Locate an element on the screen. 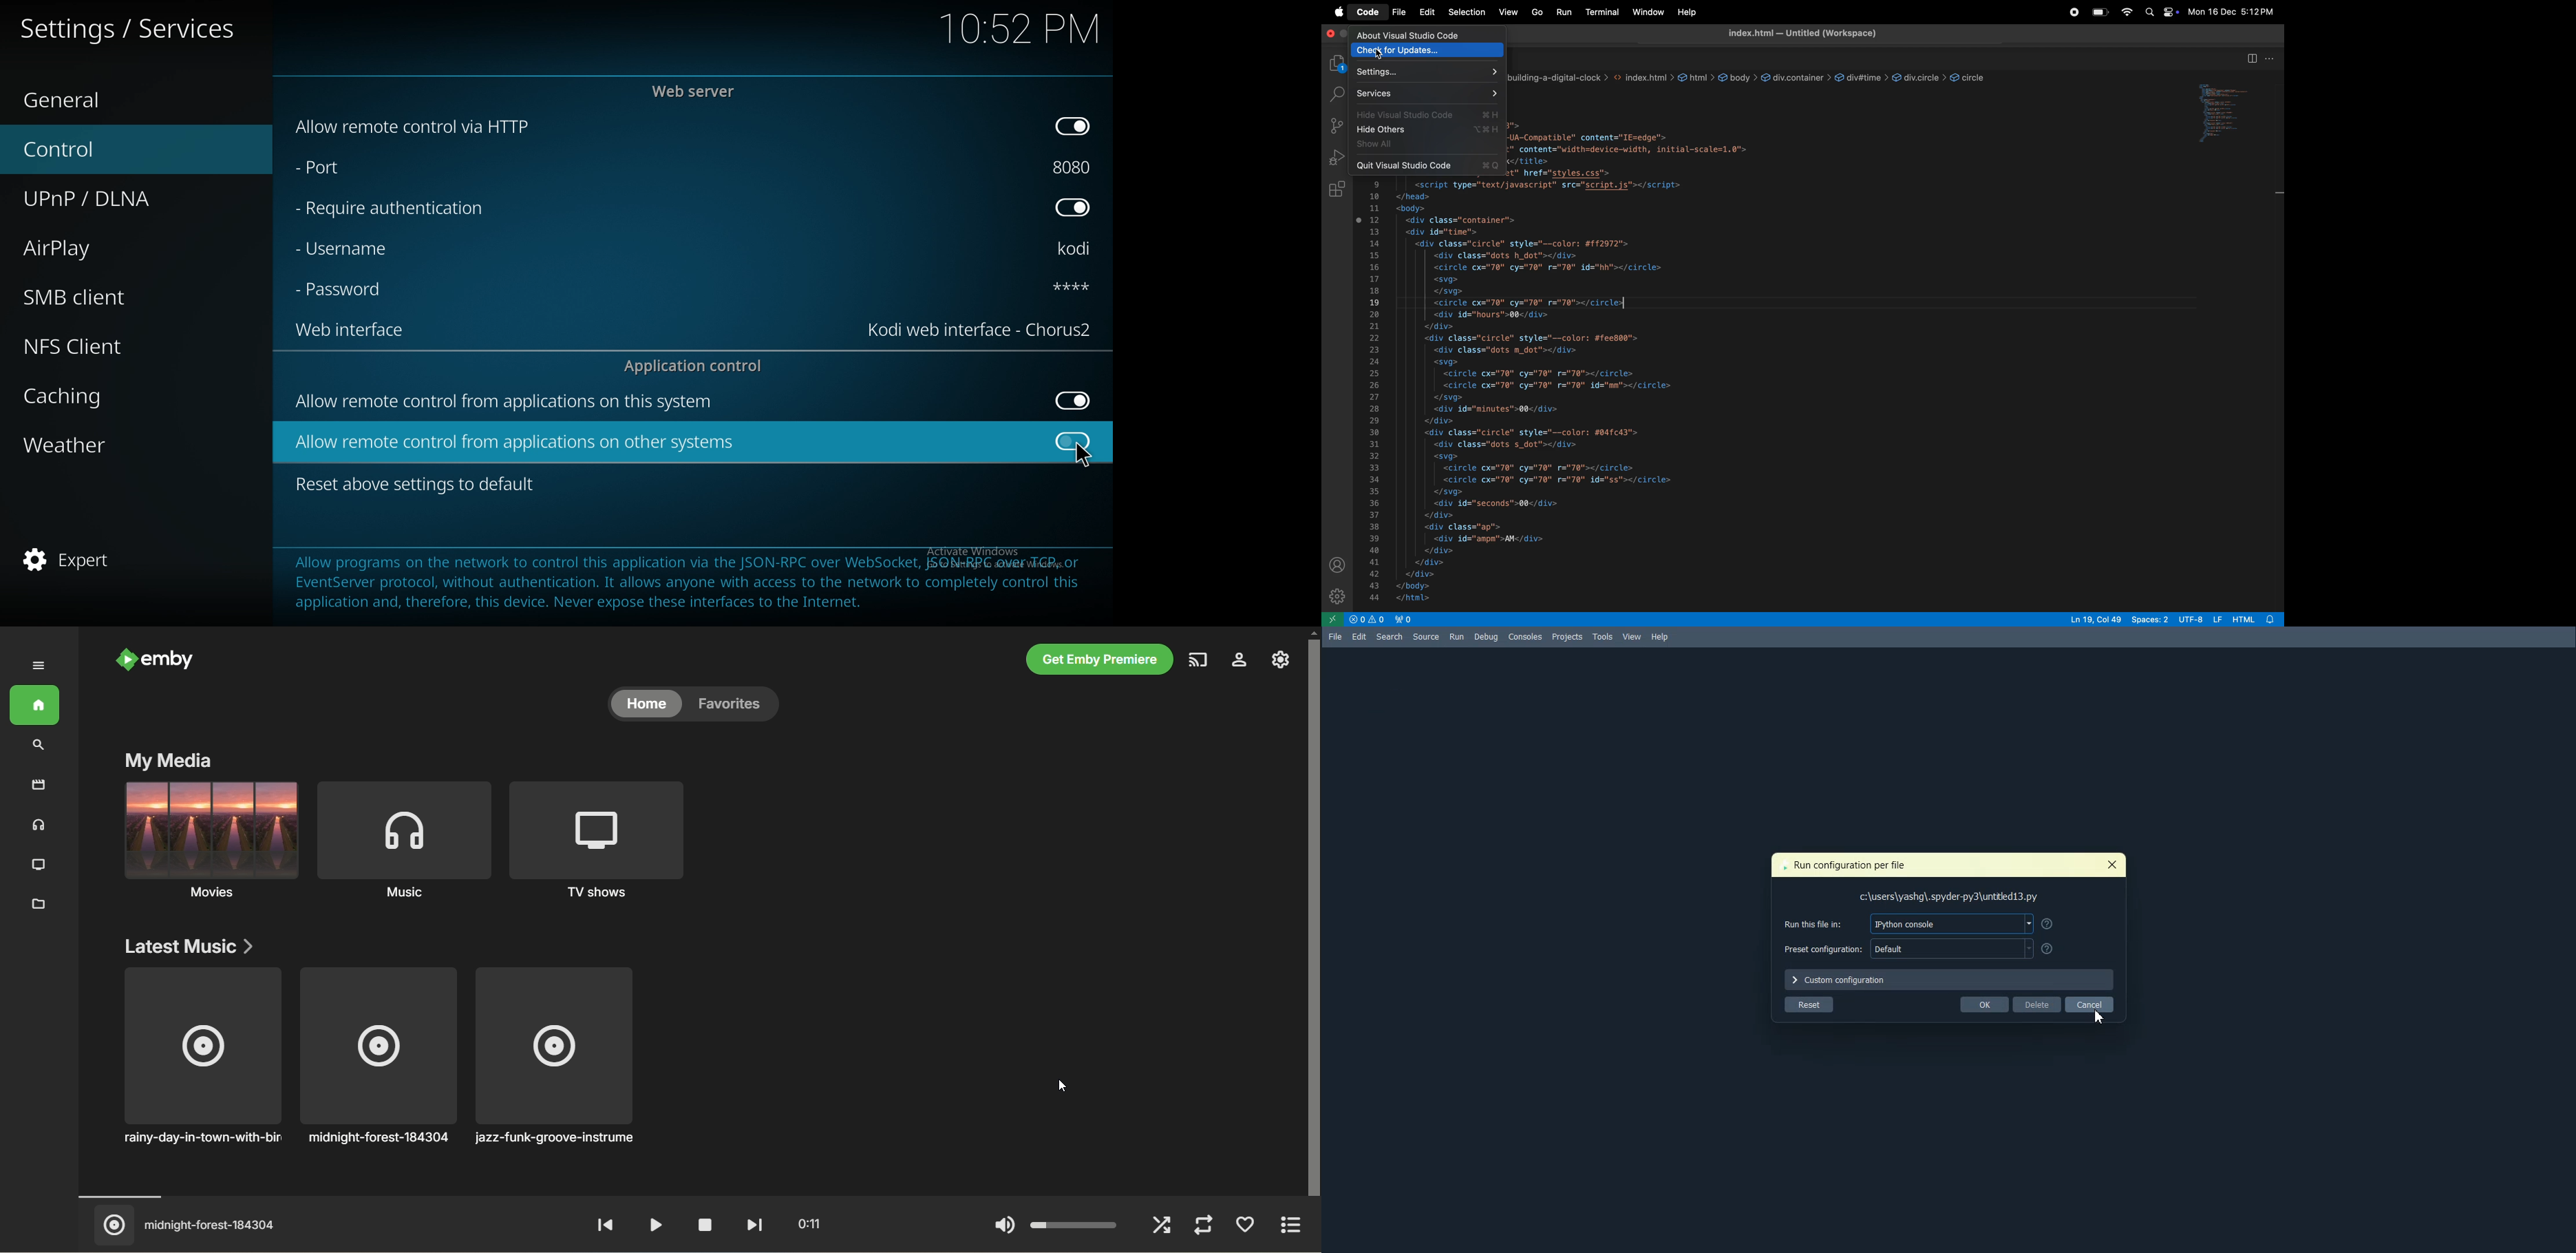  options is located at coordinates (2272, 59).